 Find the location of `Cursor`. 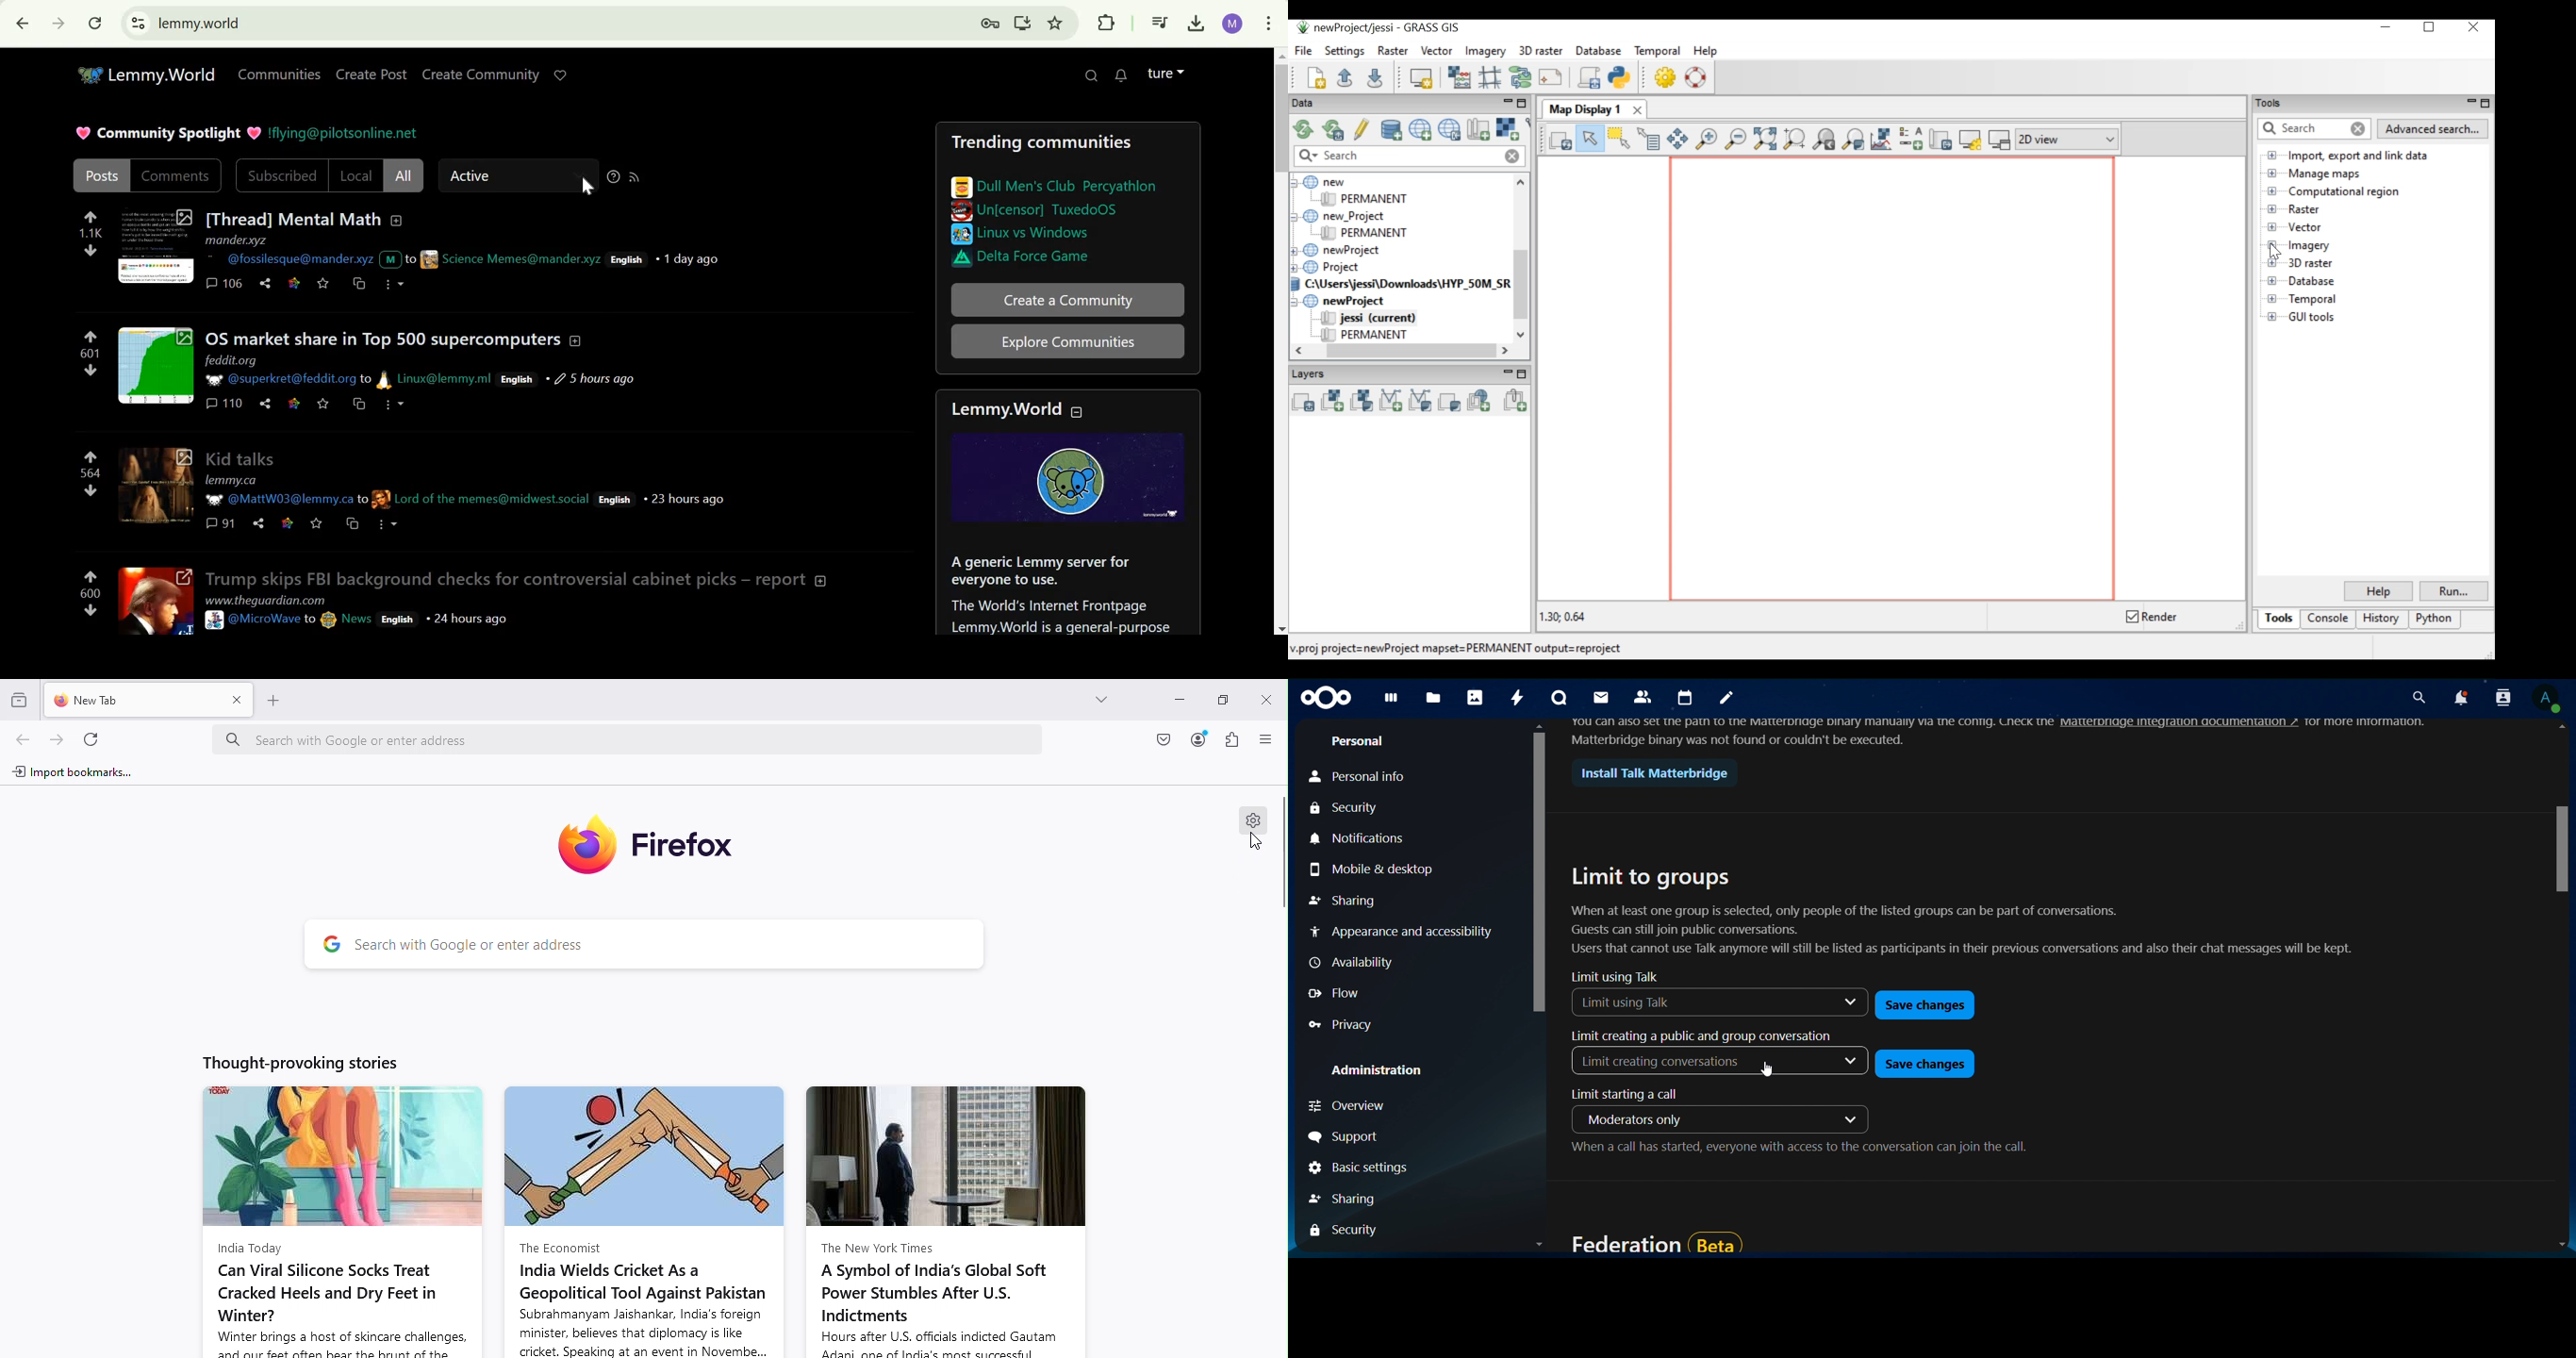

Cursor is located at coordinates (1258, 843).